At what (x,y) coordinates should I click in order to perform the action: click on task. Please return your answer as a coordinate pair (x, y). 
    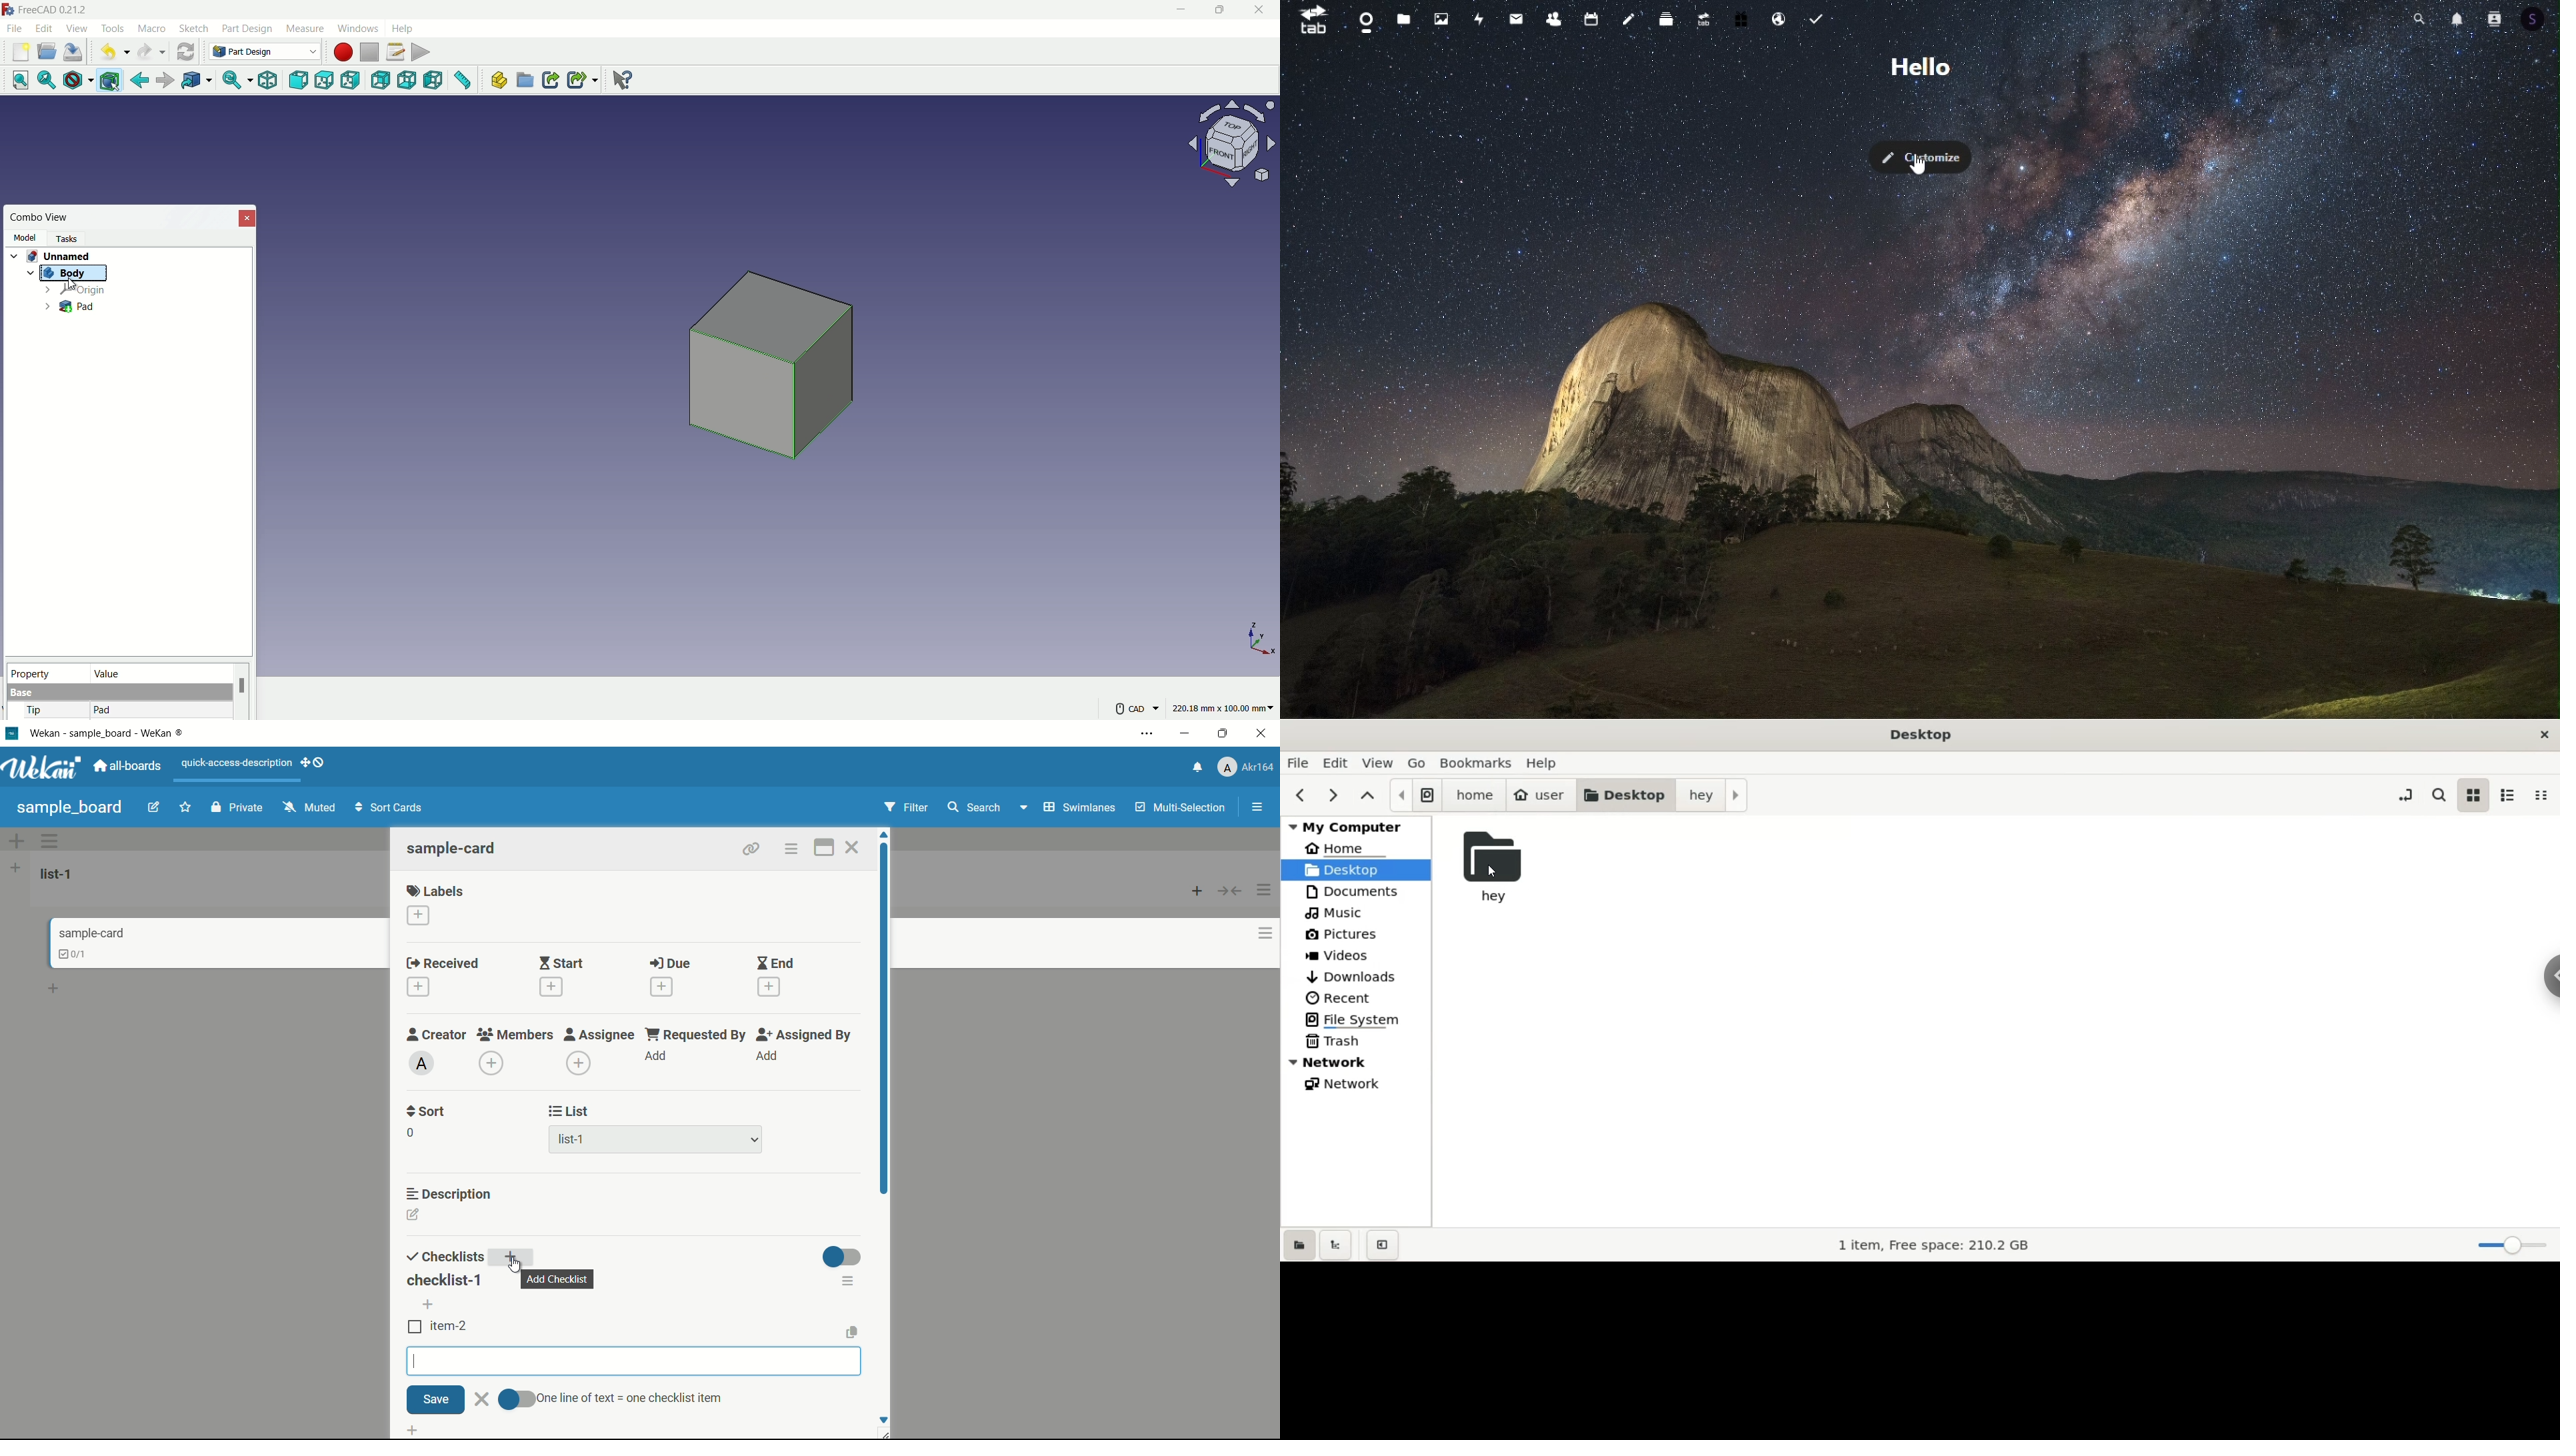
    Looking at the image, I should click on (70, 237).